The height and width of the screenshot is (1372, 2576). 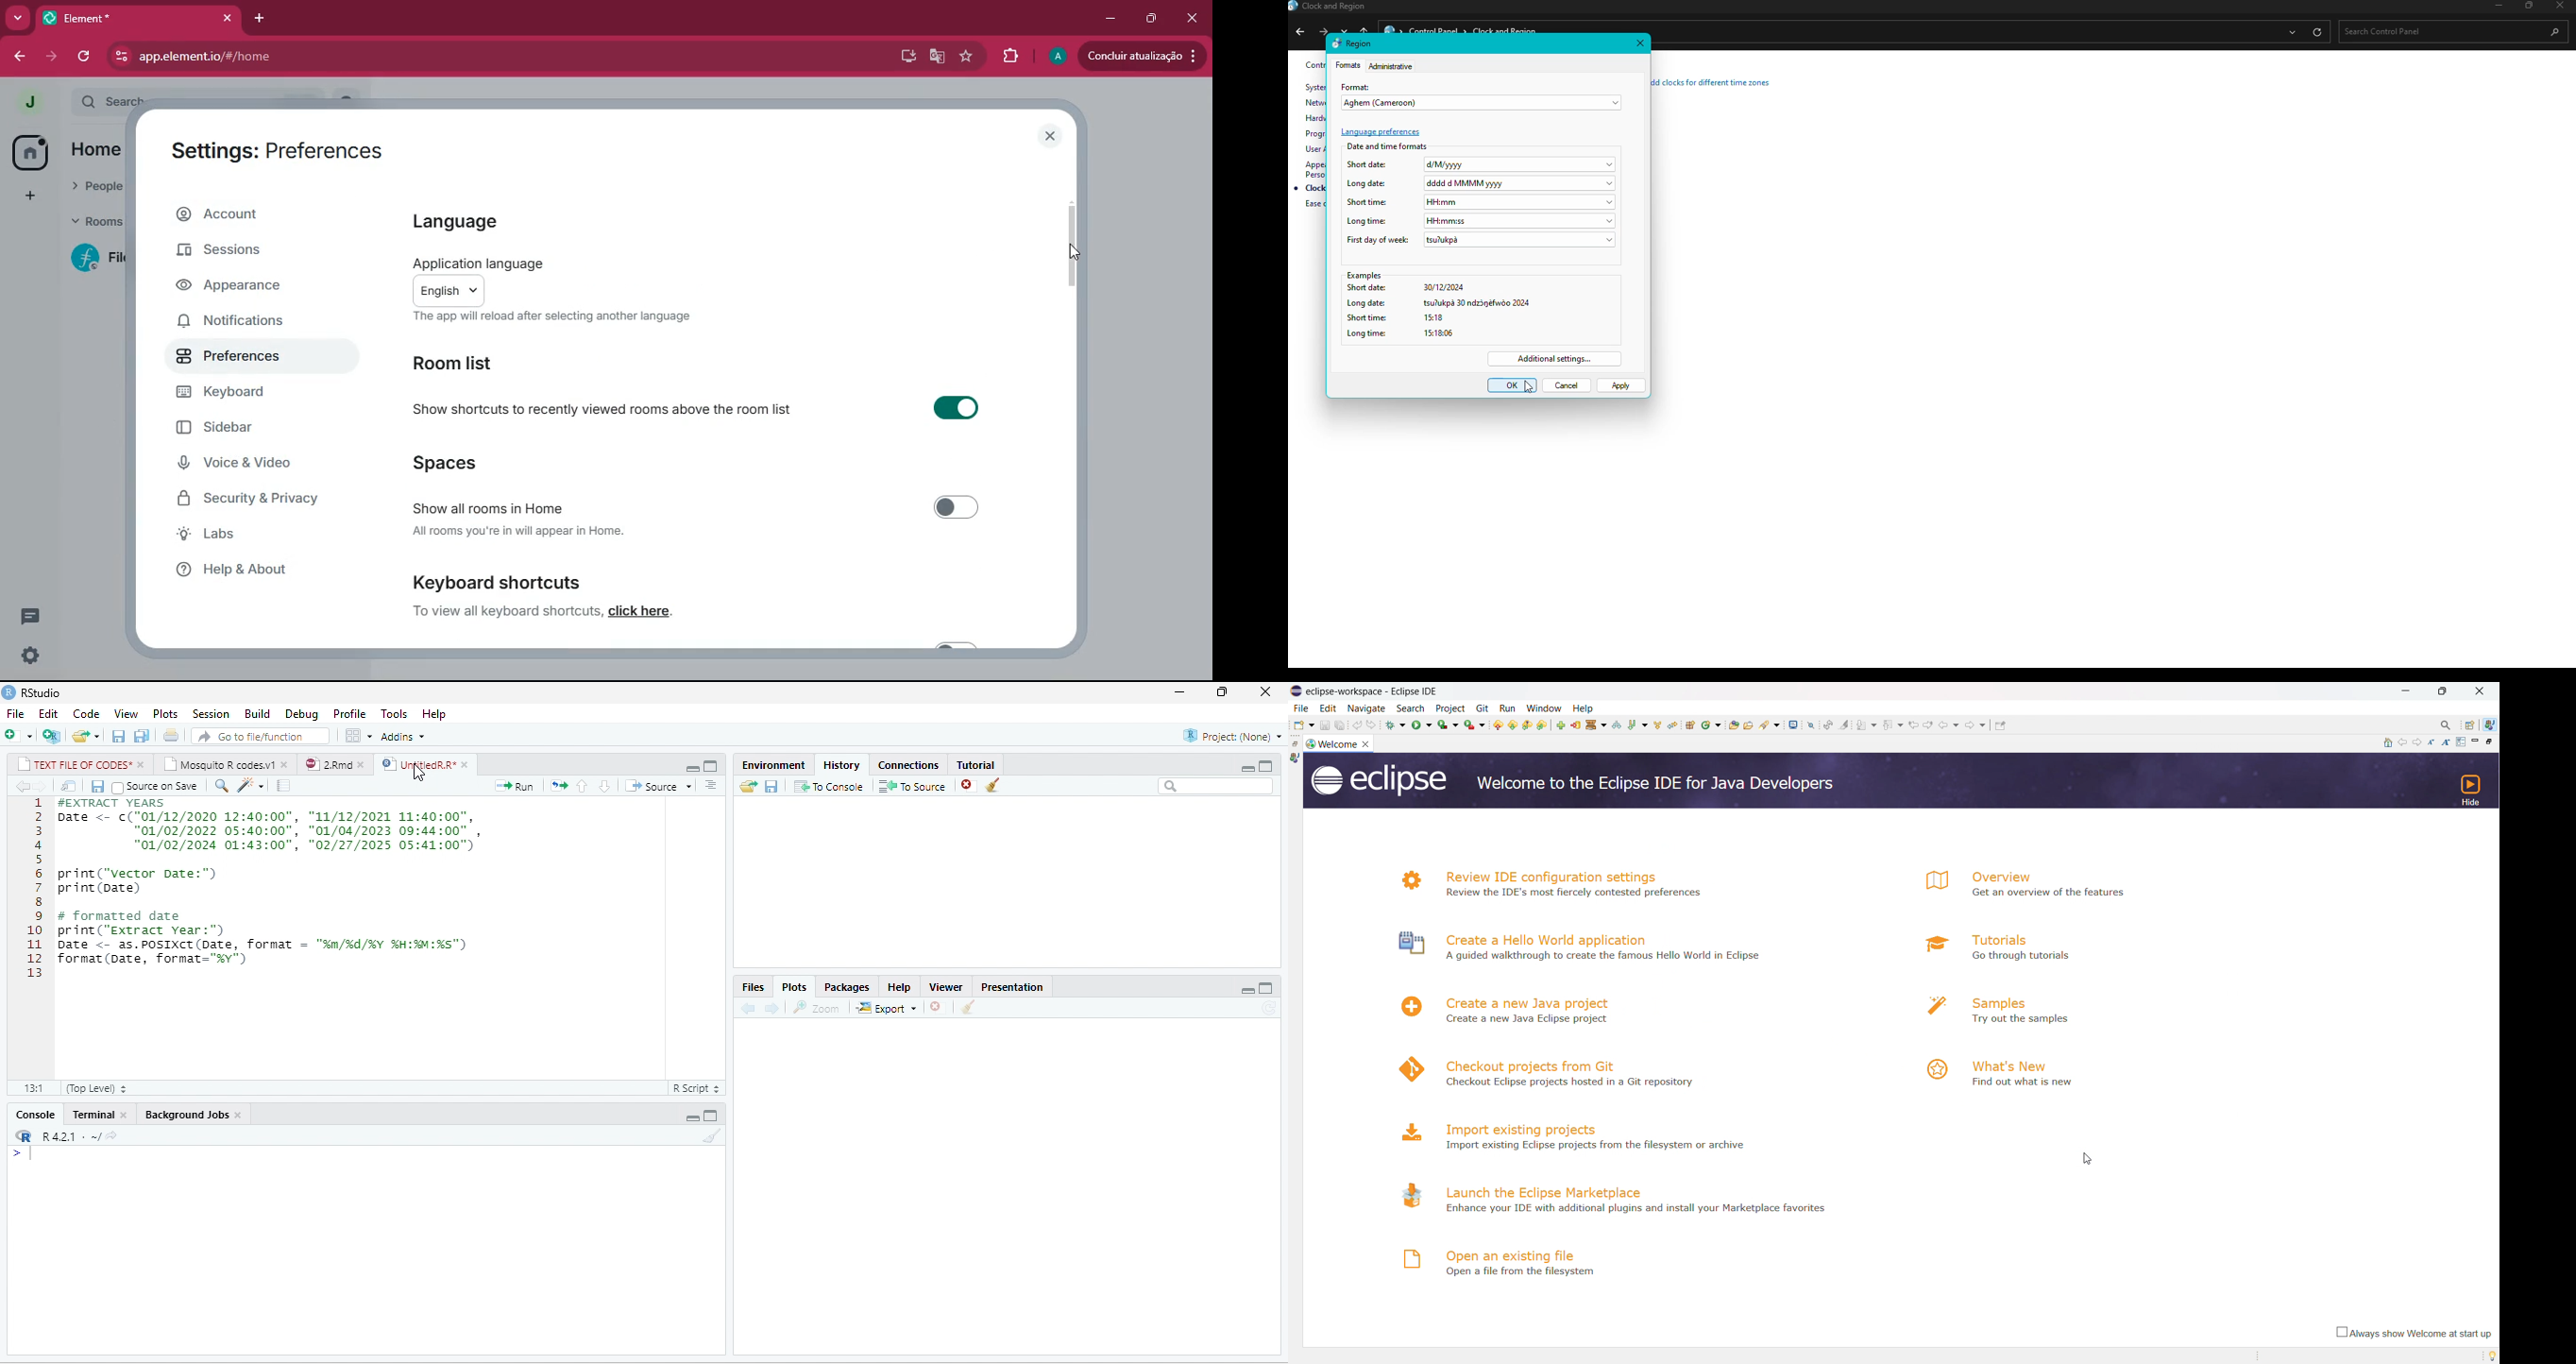 What do you see at coordinates (710, 785) in the screenshot?
I see `options` at bounding box center [710, 785].